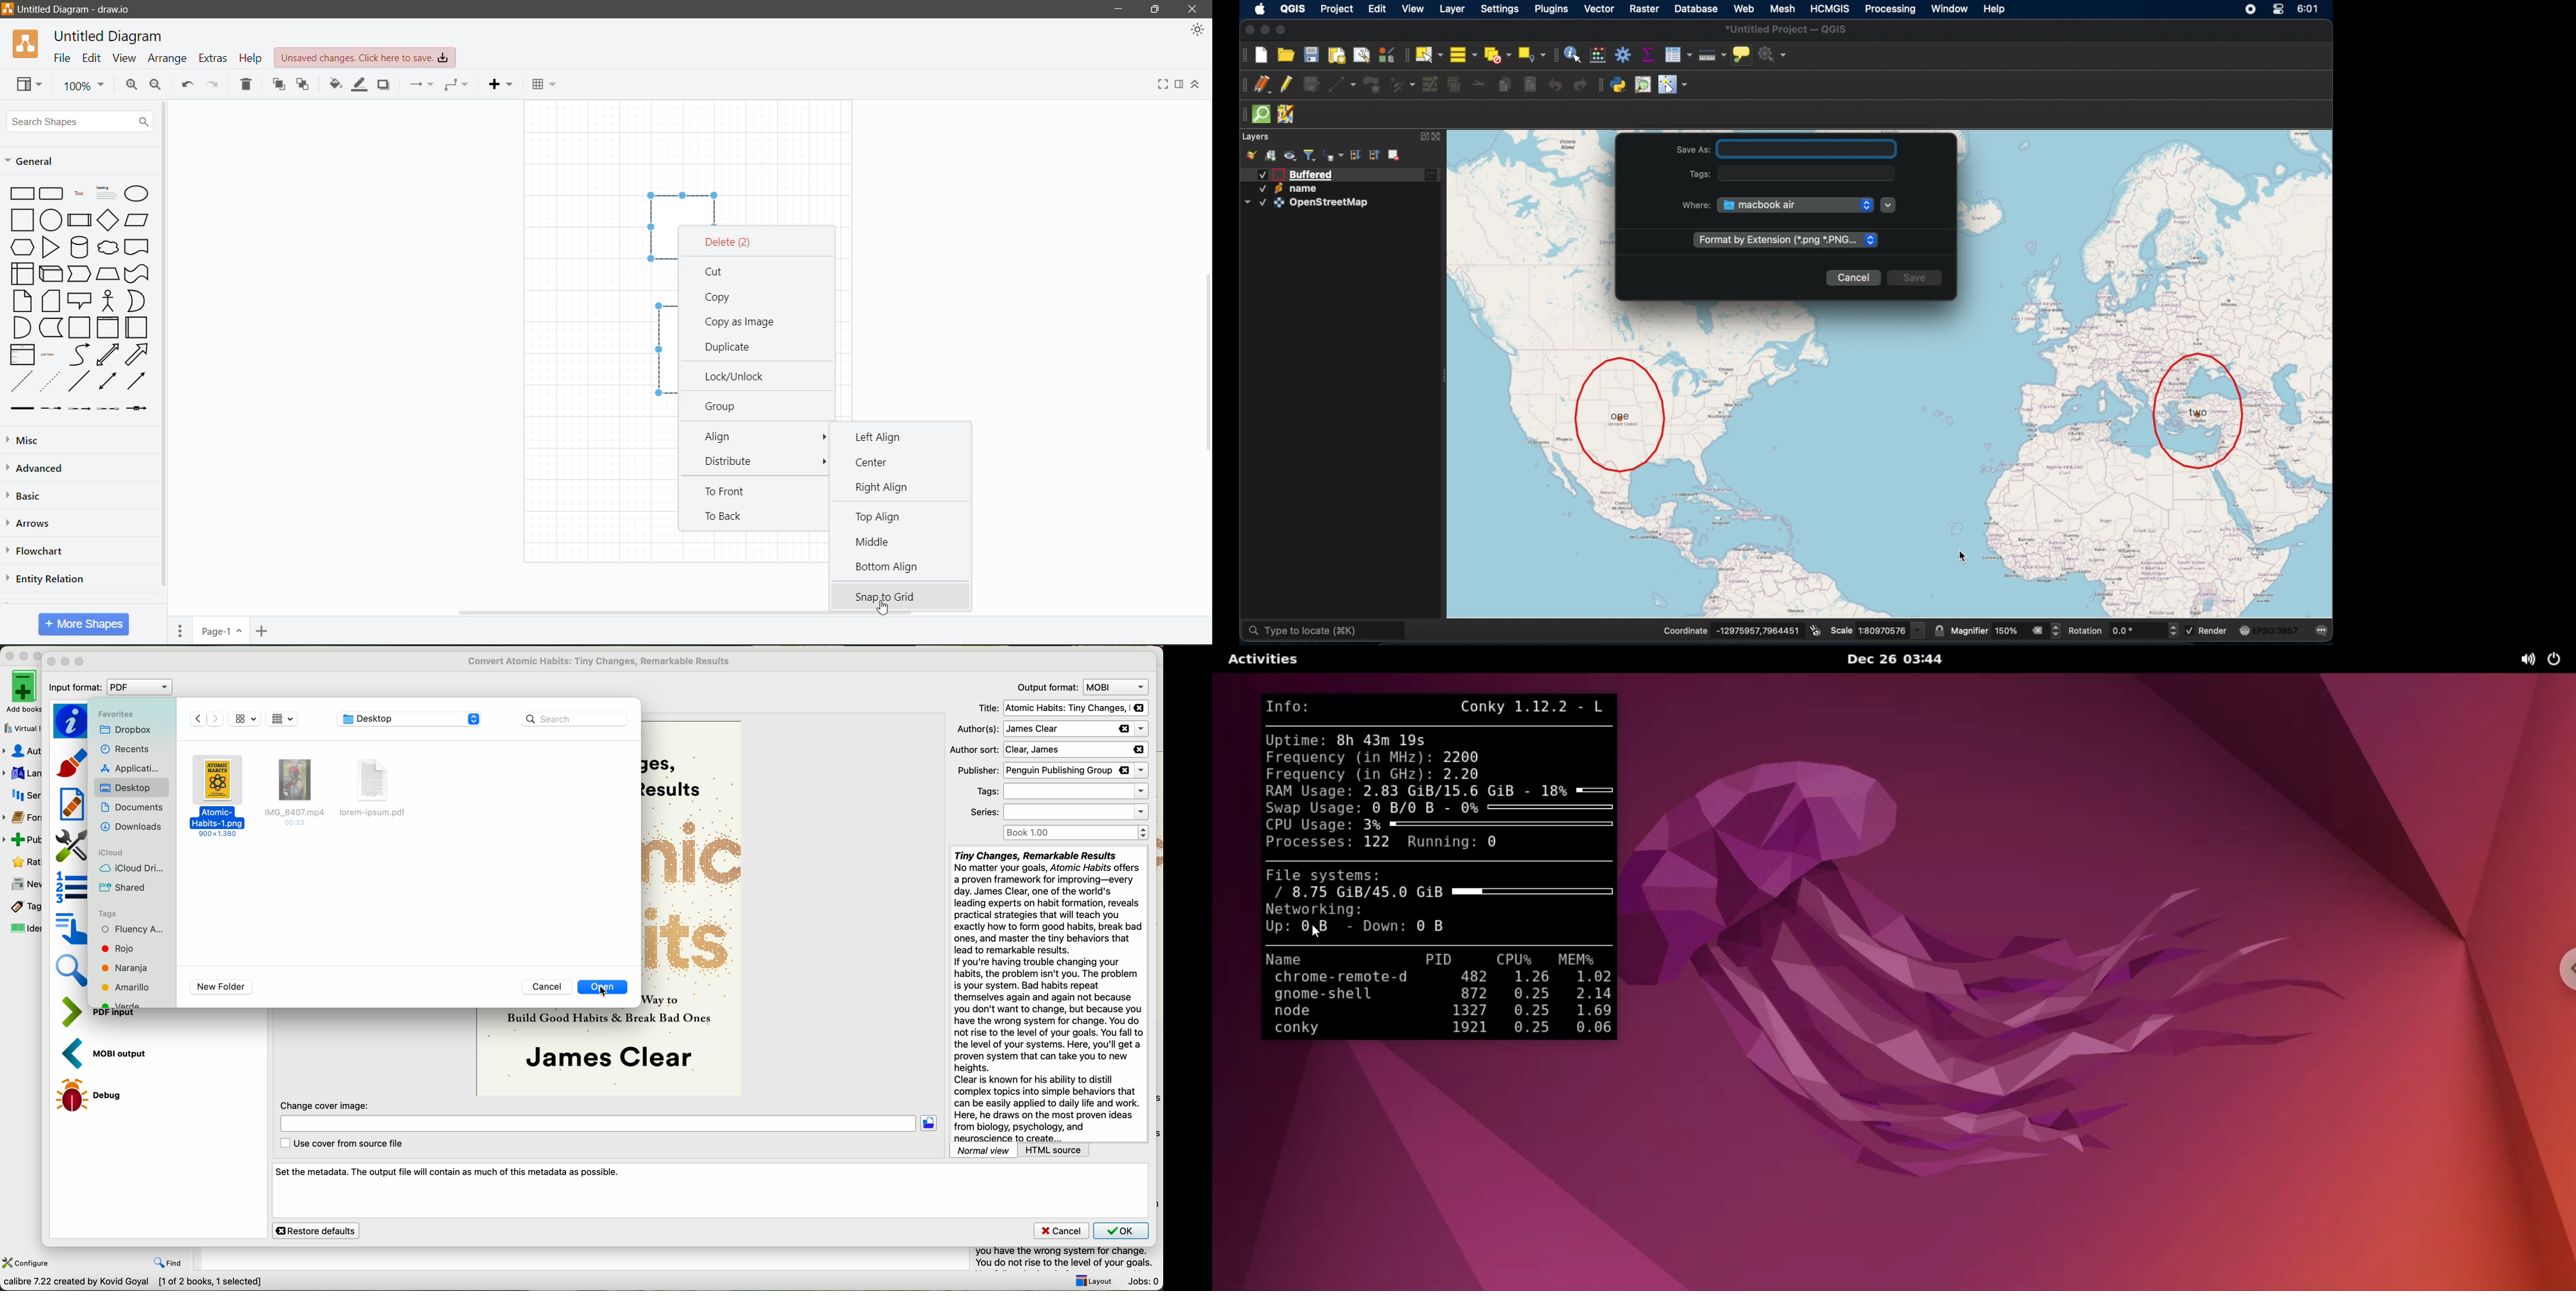 The image size is (2576, 1316). I want to click on Format, so click(1180, 85).